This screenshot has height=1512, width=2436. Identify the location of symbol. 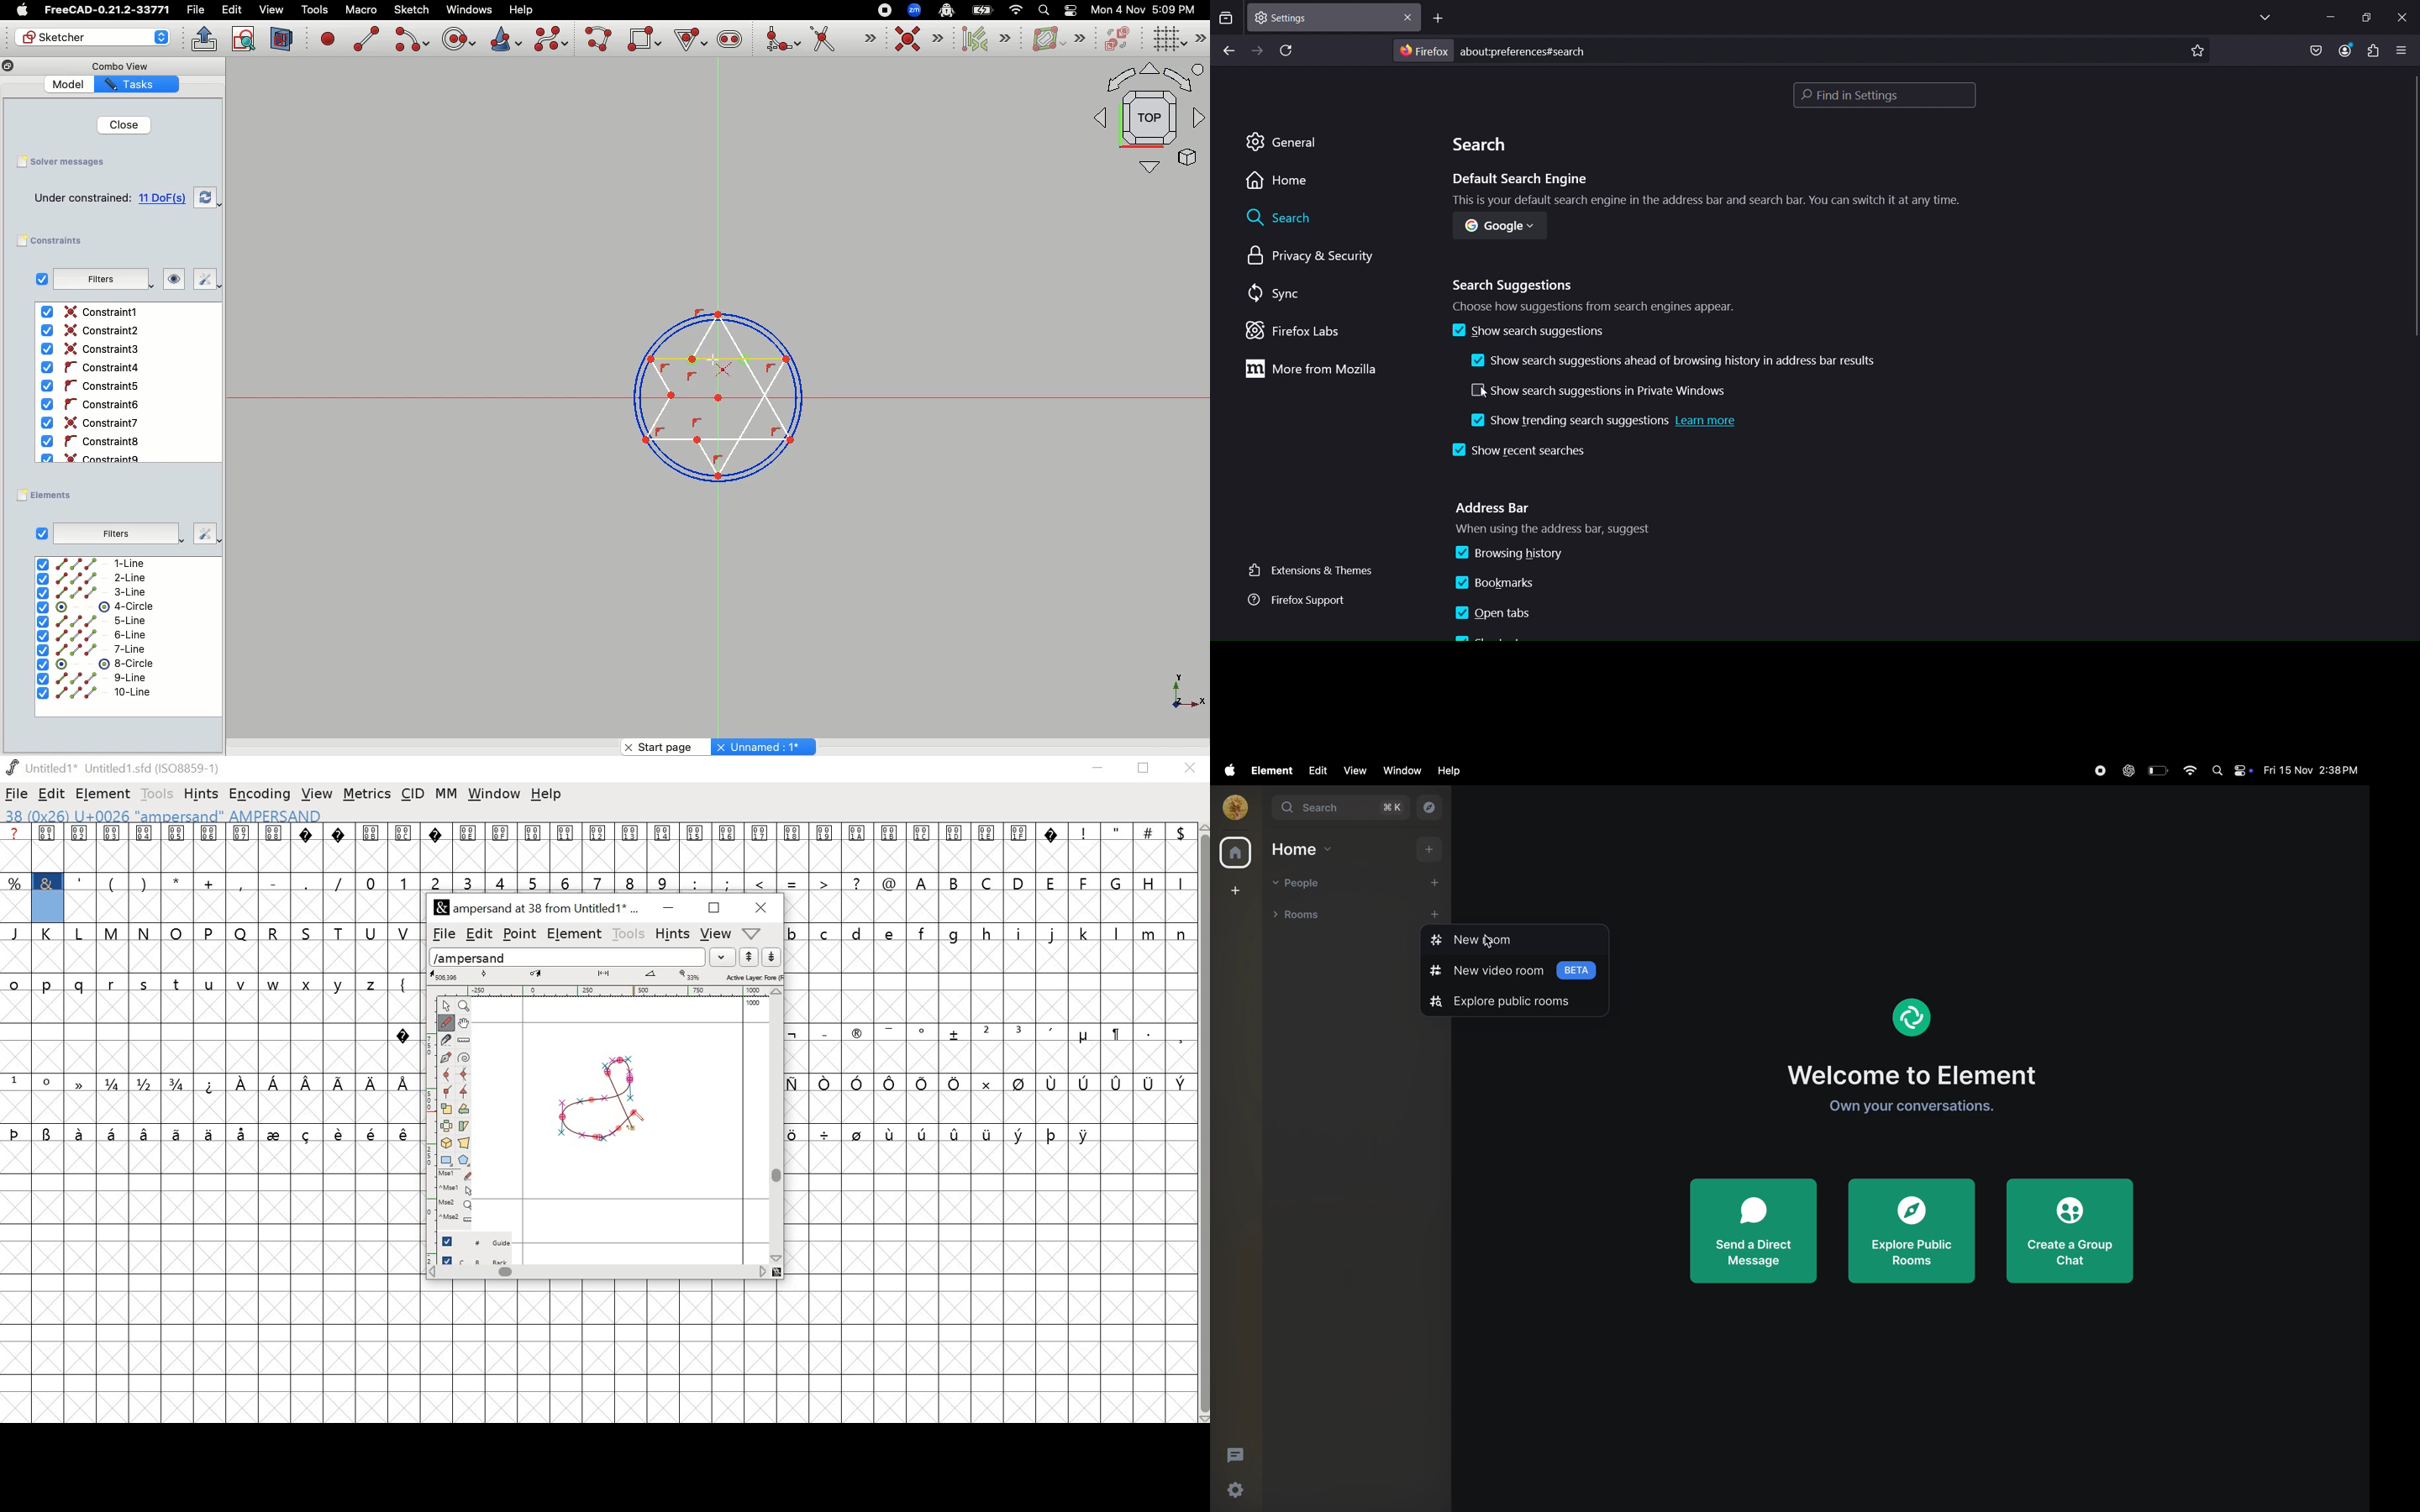
(1019, 1133).